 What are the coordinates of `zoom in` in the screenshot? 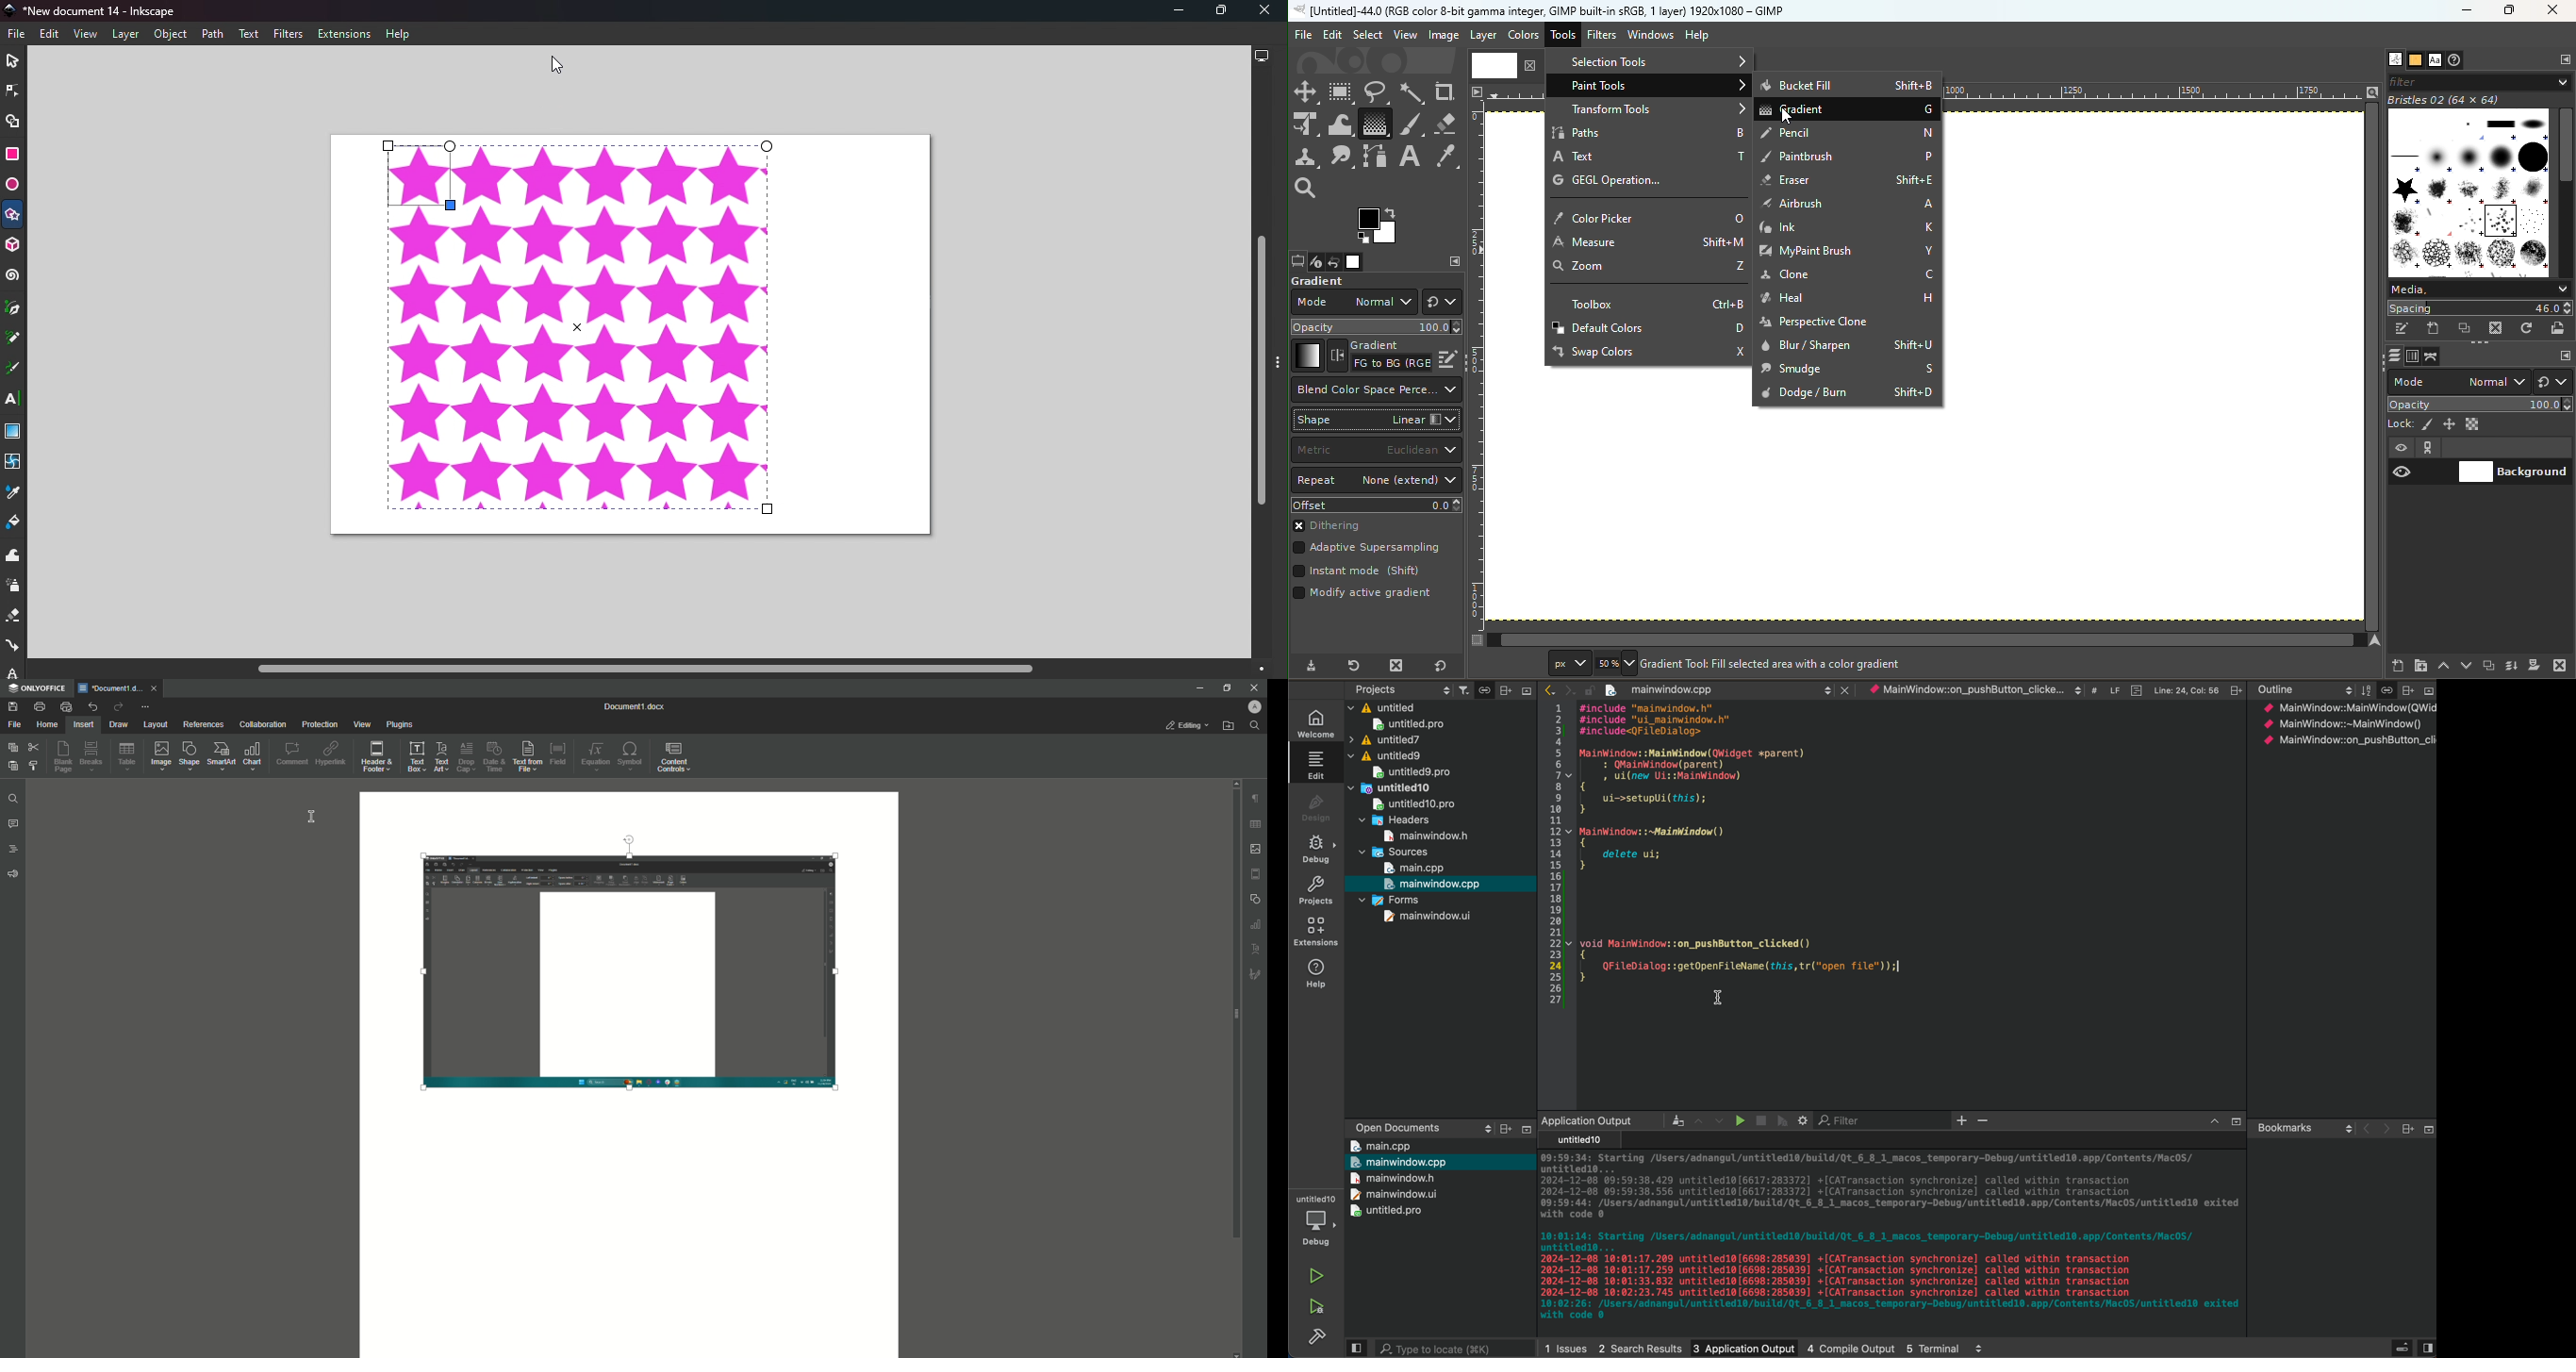 It's located at (1962, 1121).